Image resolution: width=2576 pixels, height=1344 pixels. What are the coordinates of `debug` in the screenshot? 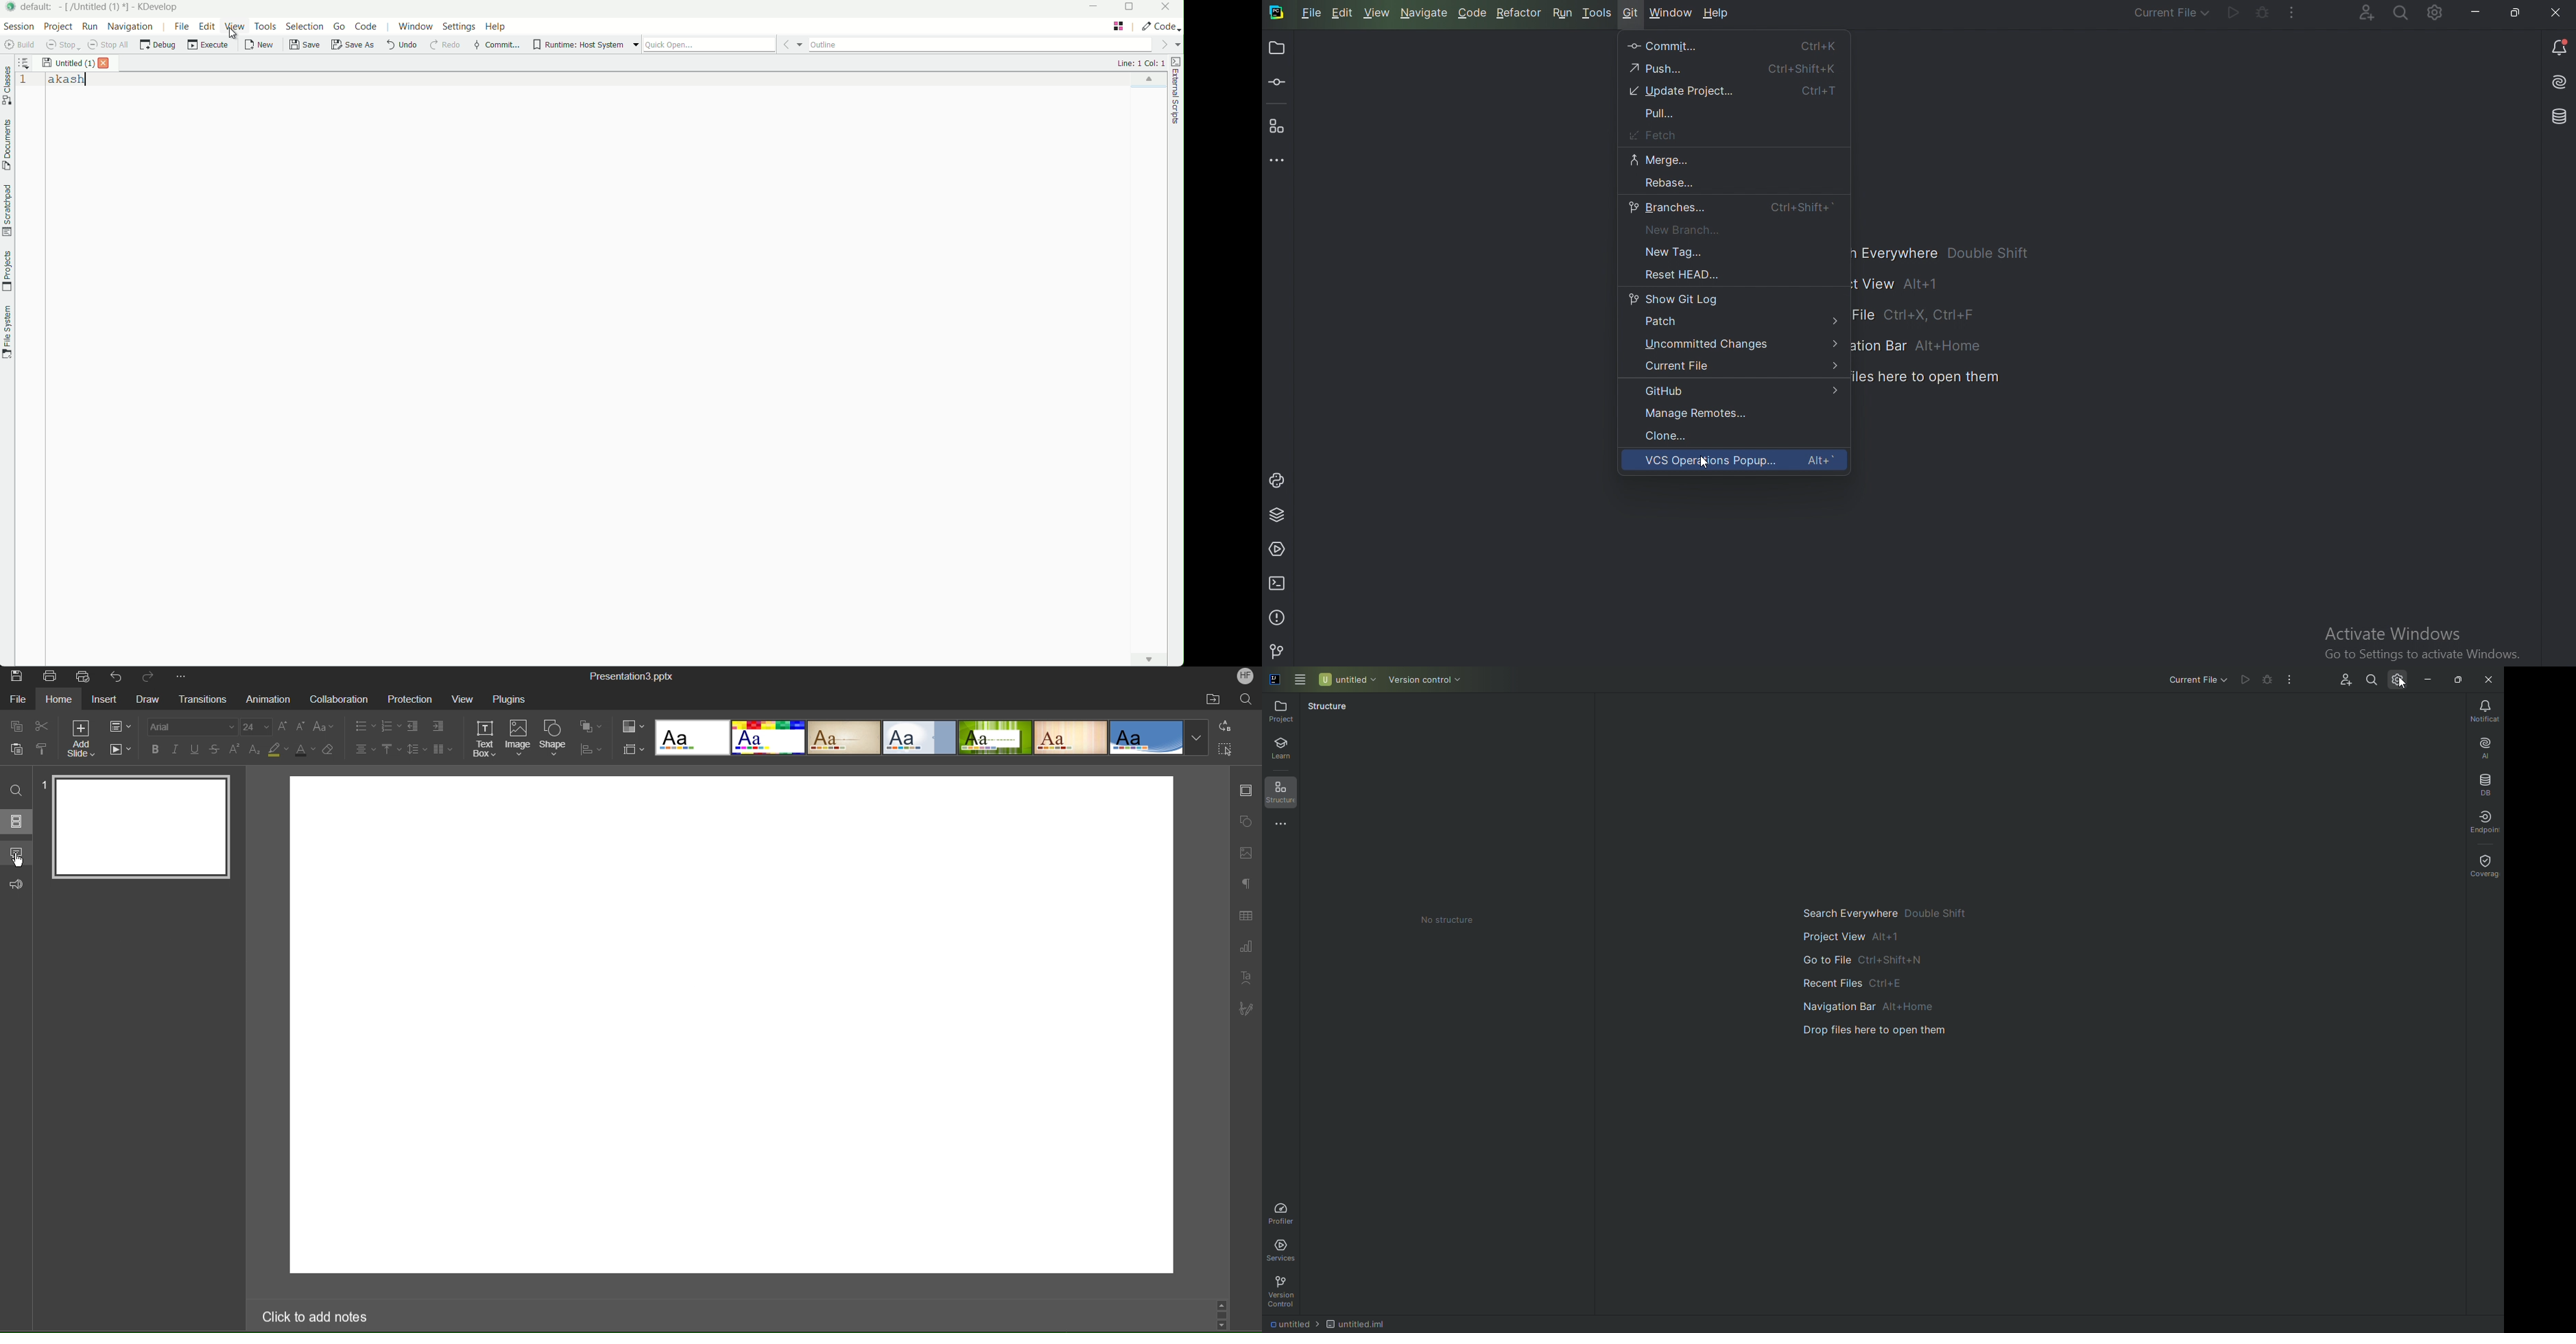 It's located at (157, 46).